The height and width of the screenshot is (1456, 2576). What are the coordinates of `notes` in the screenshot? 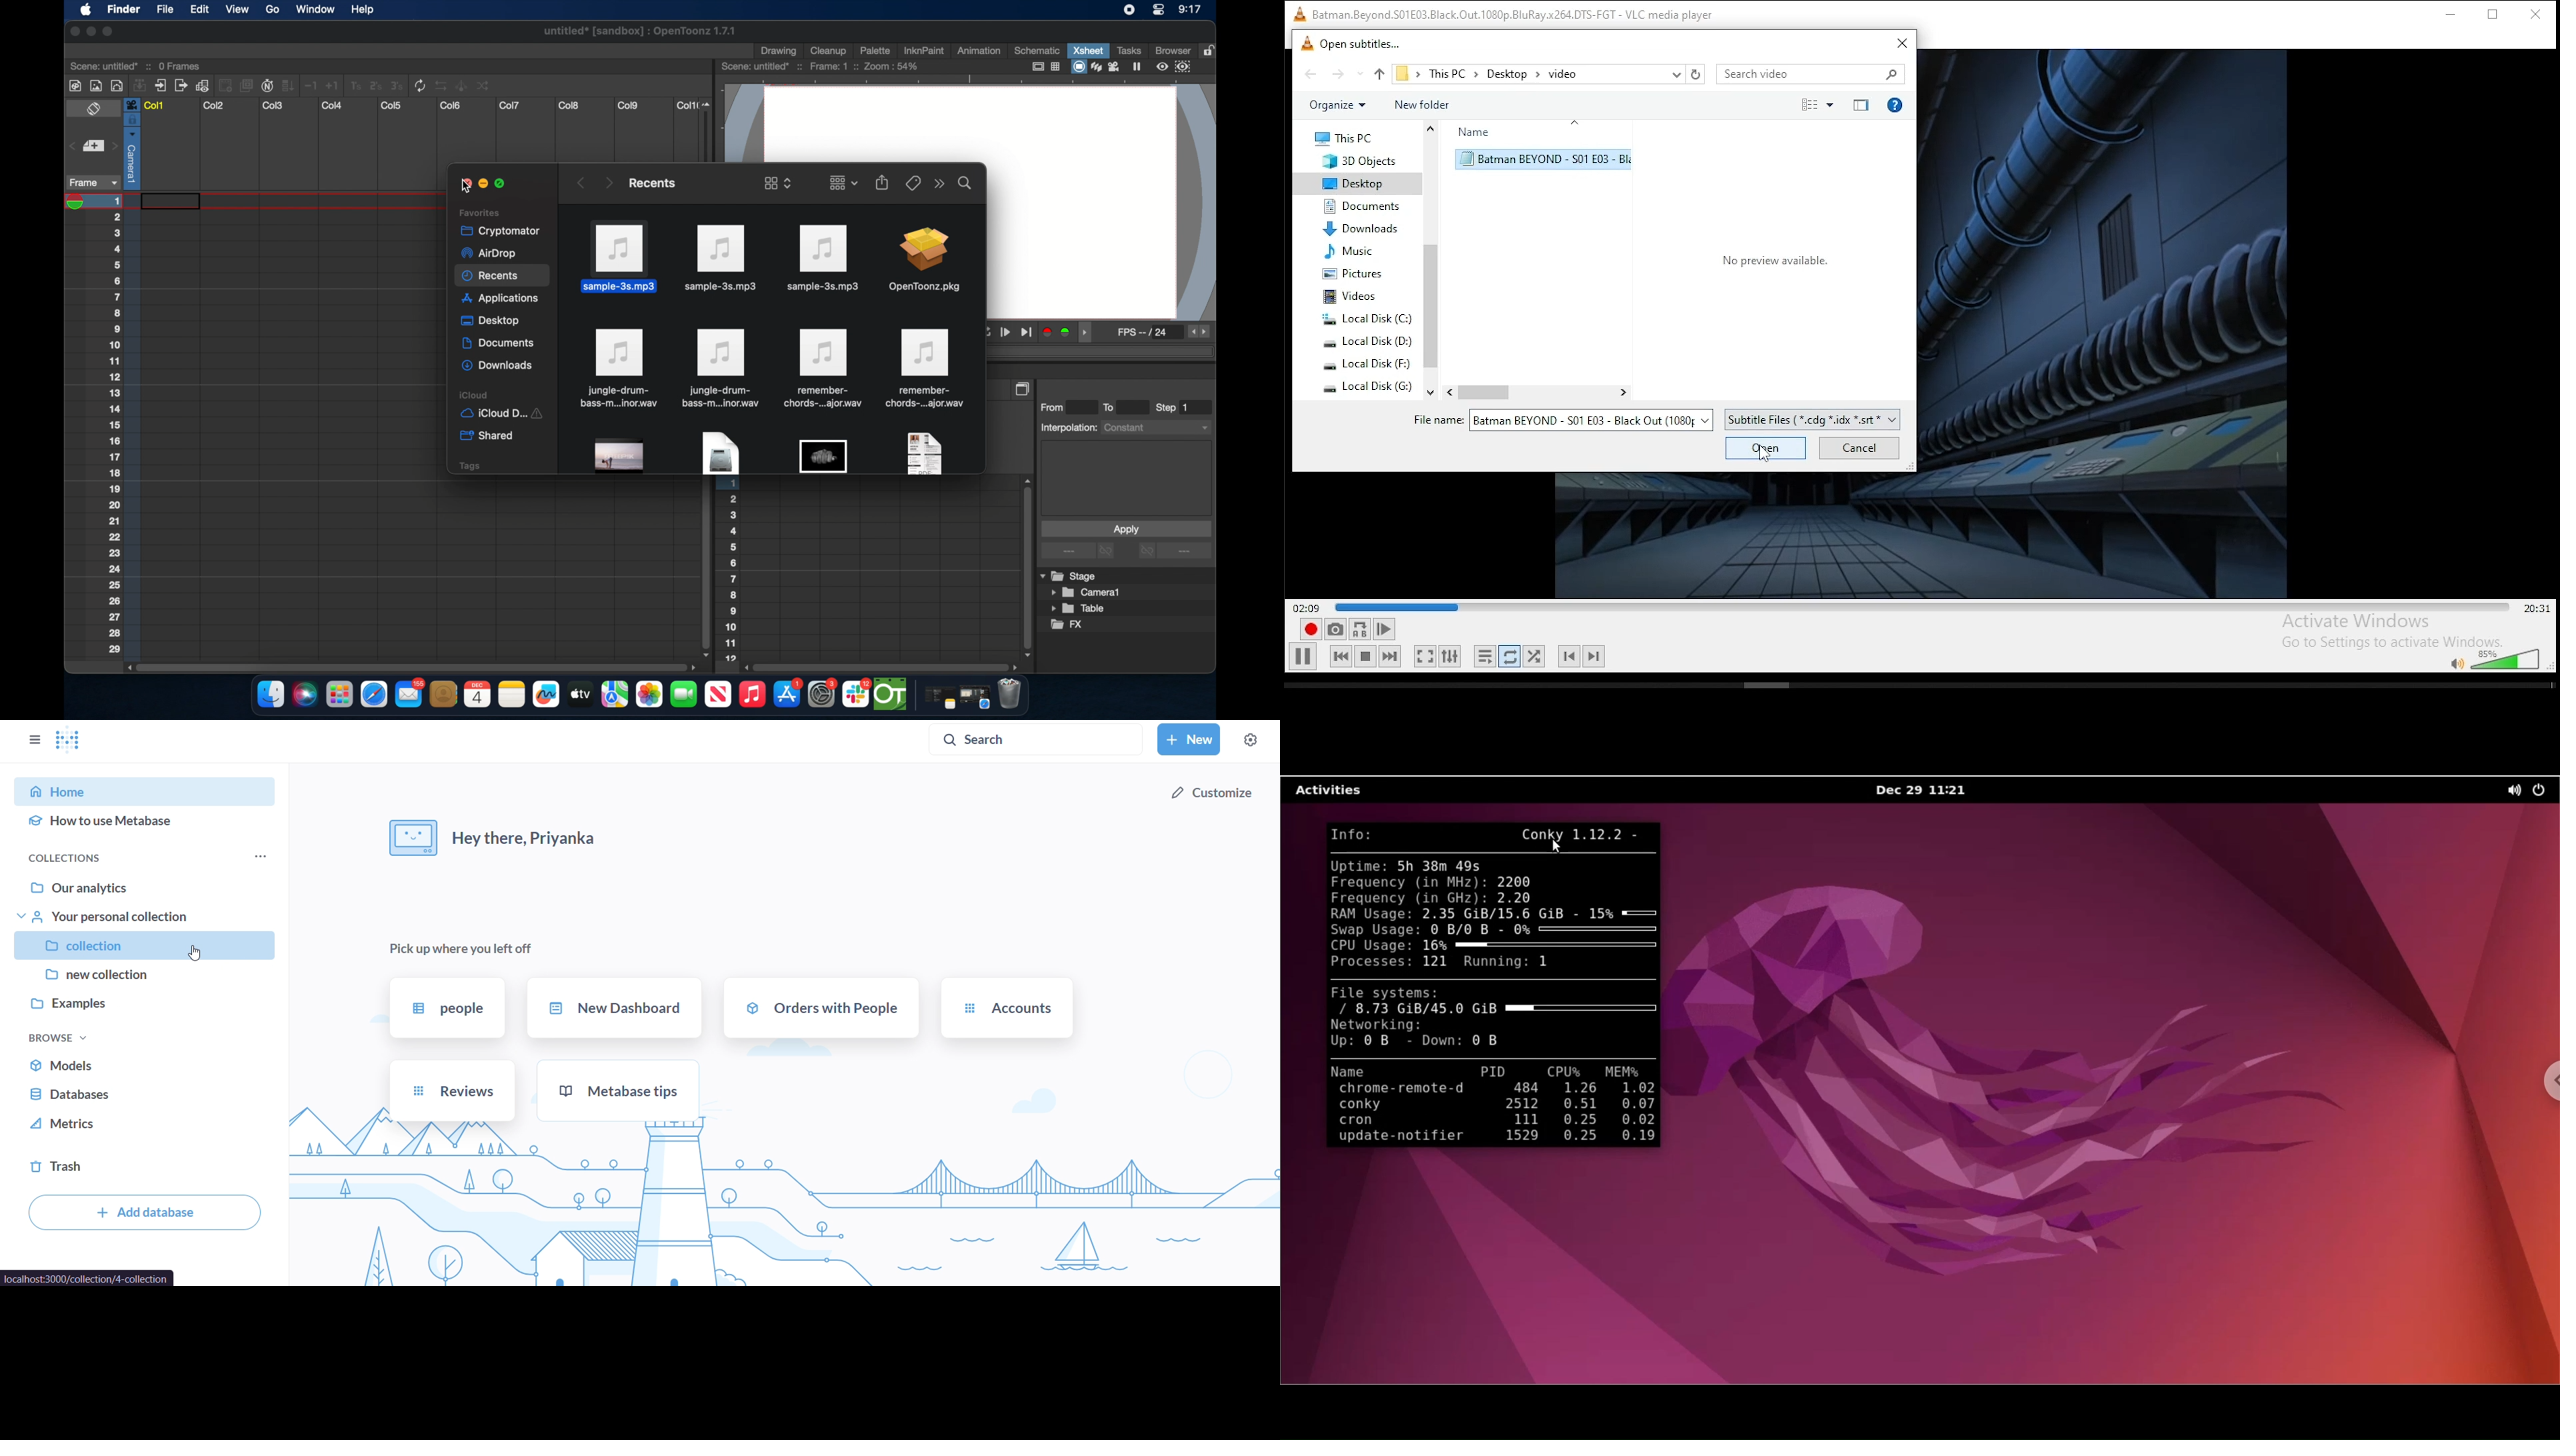 It's located at (511, 695).